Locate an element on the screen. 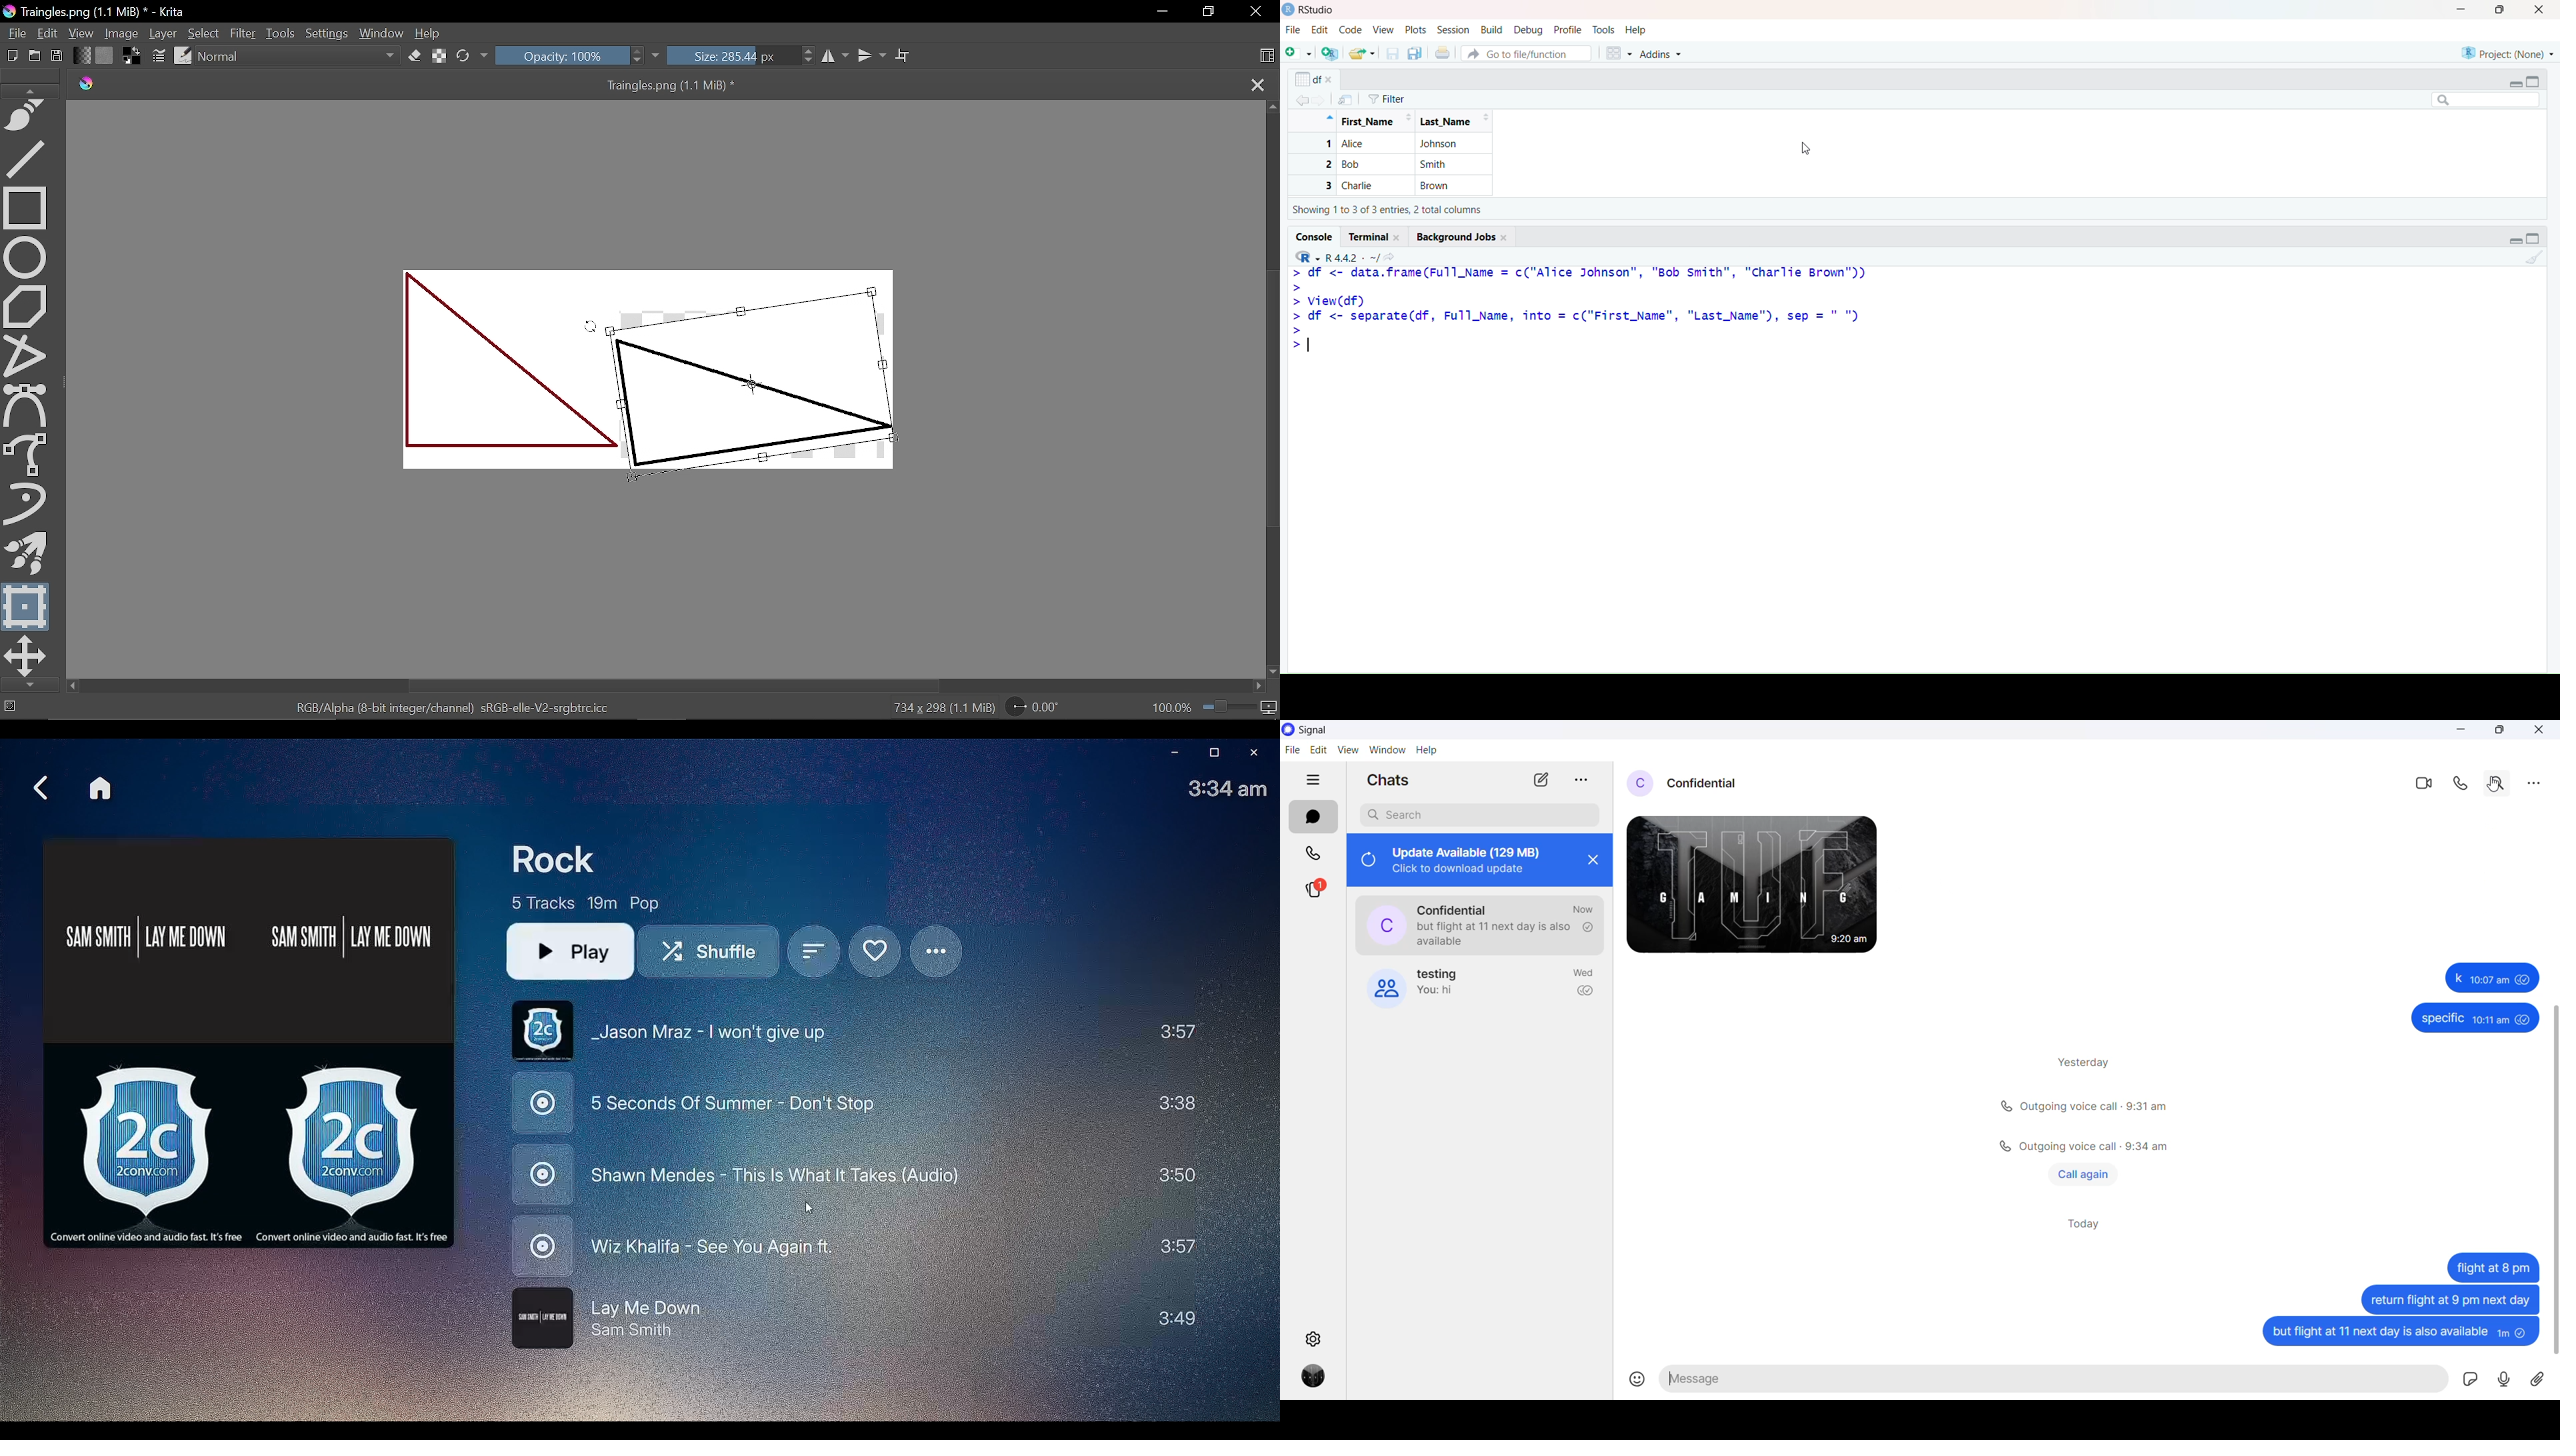 The image size is (2576, 1456). Normal is located at coordinates (299, 58).